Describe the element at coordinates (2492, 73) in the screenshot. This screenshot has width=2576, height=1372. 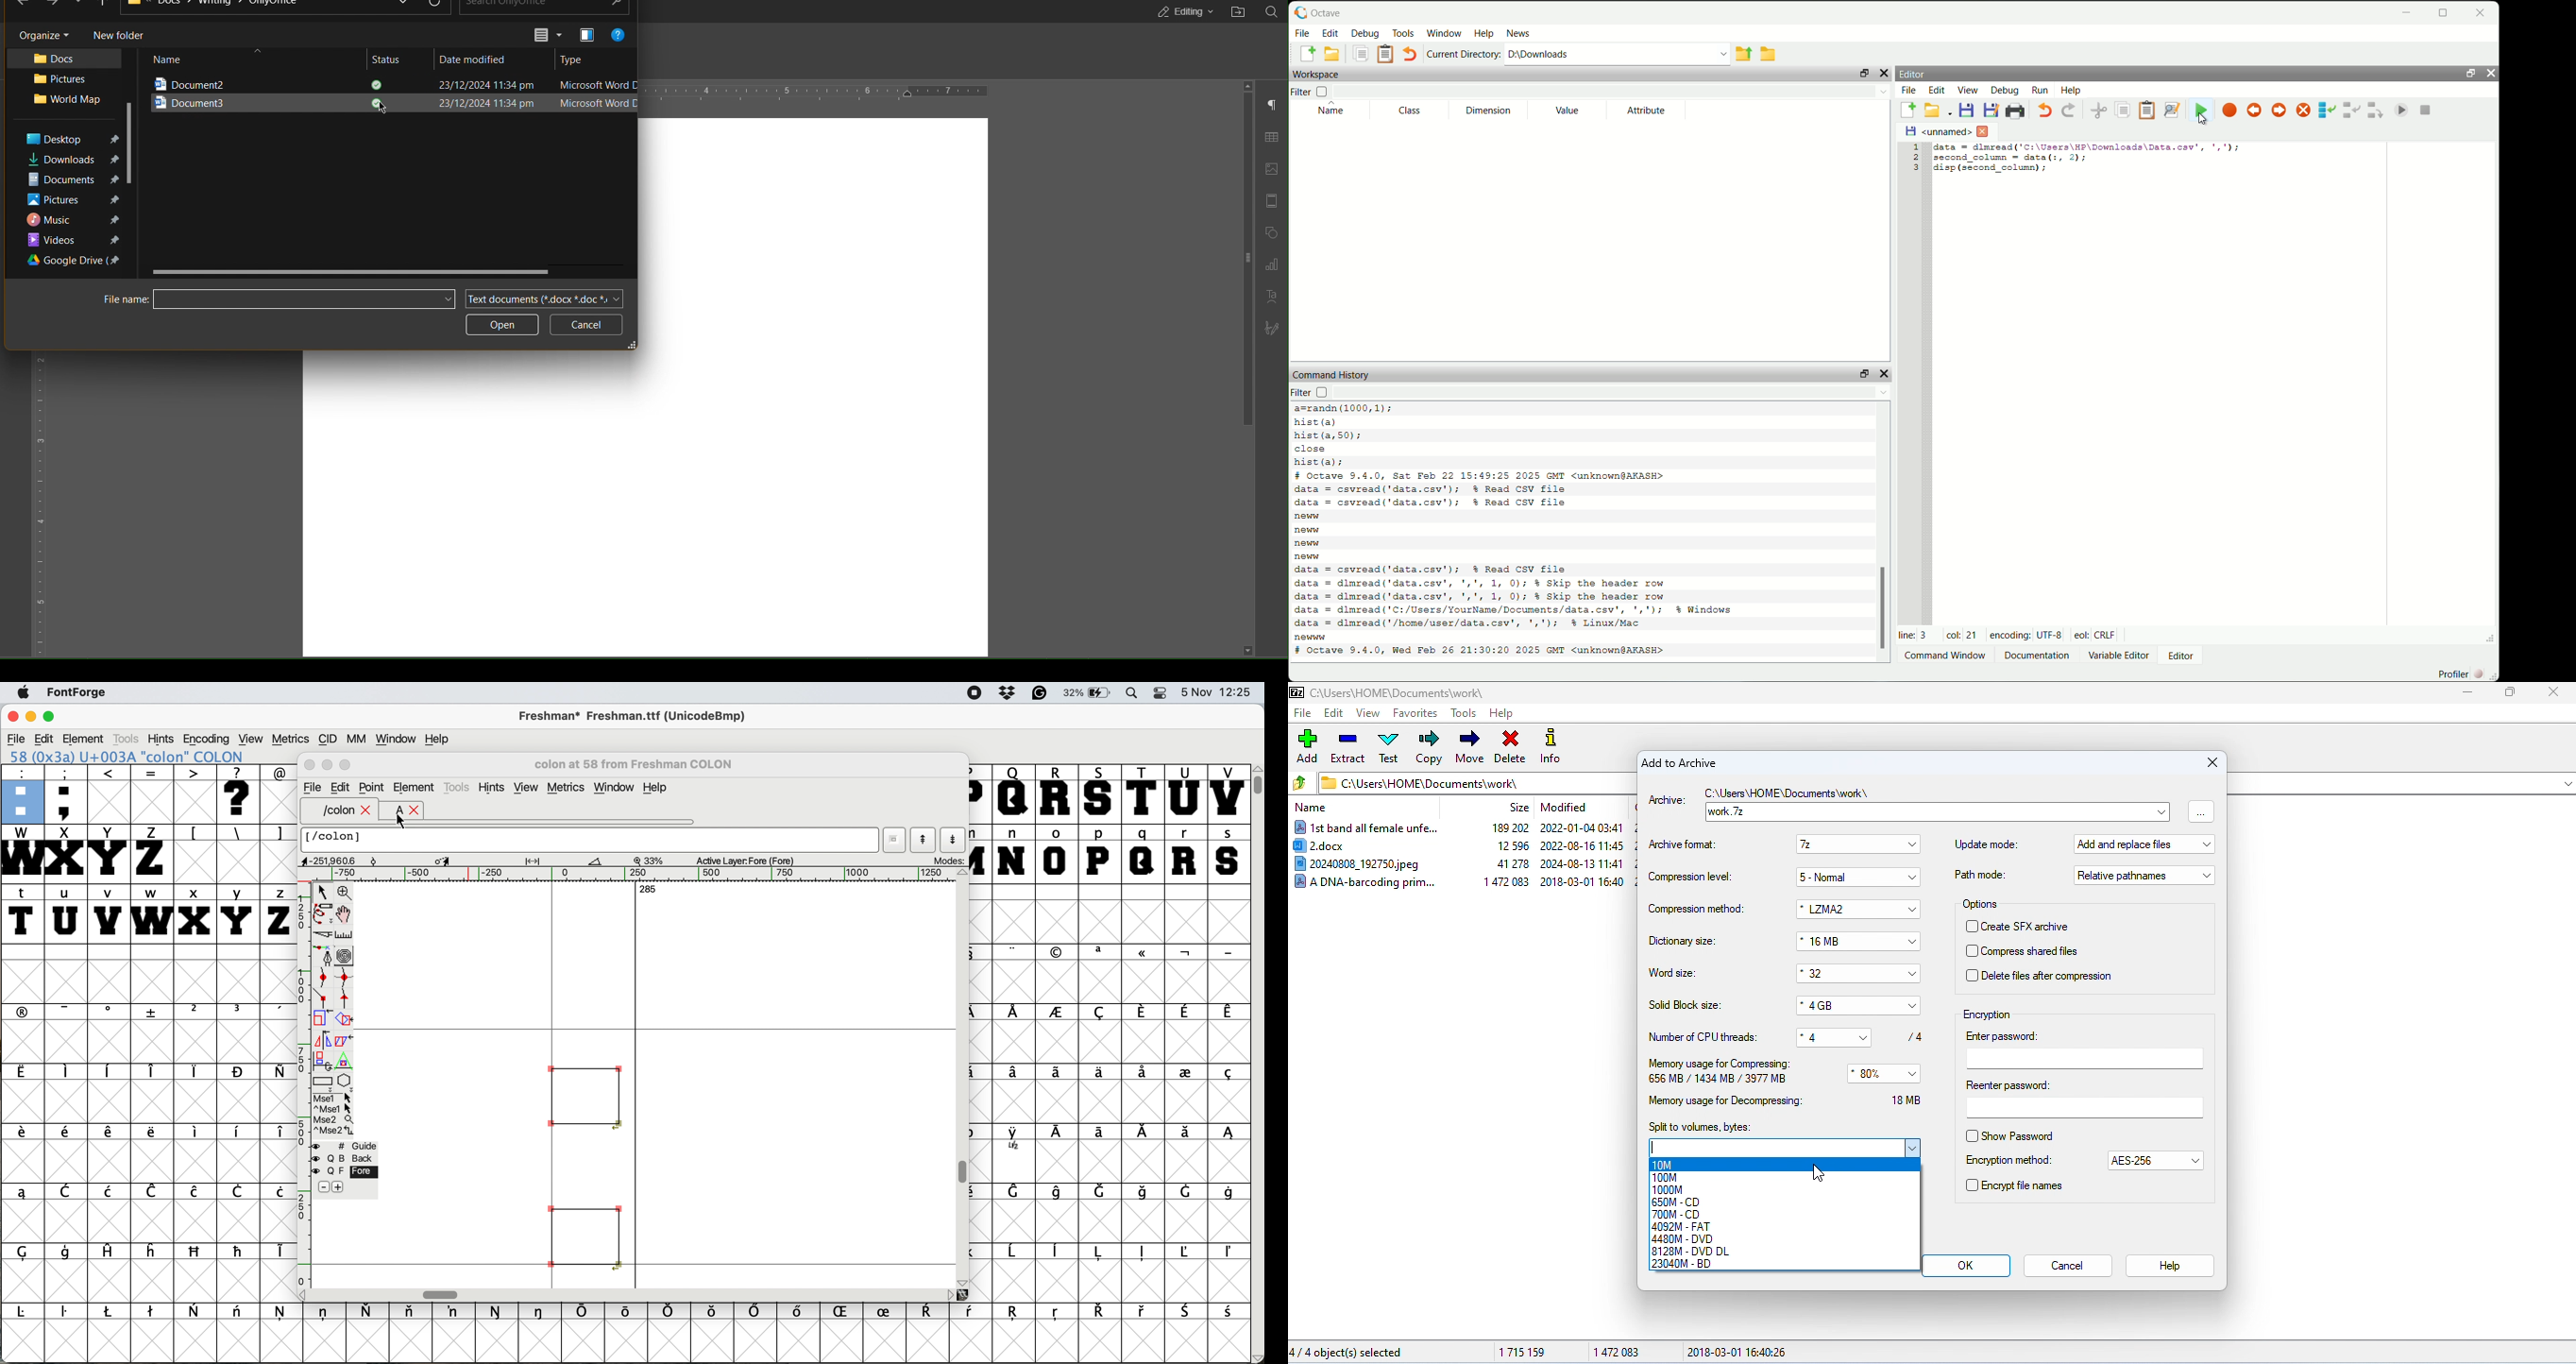
I see `hide widget` at that location.